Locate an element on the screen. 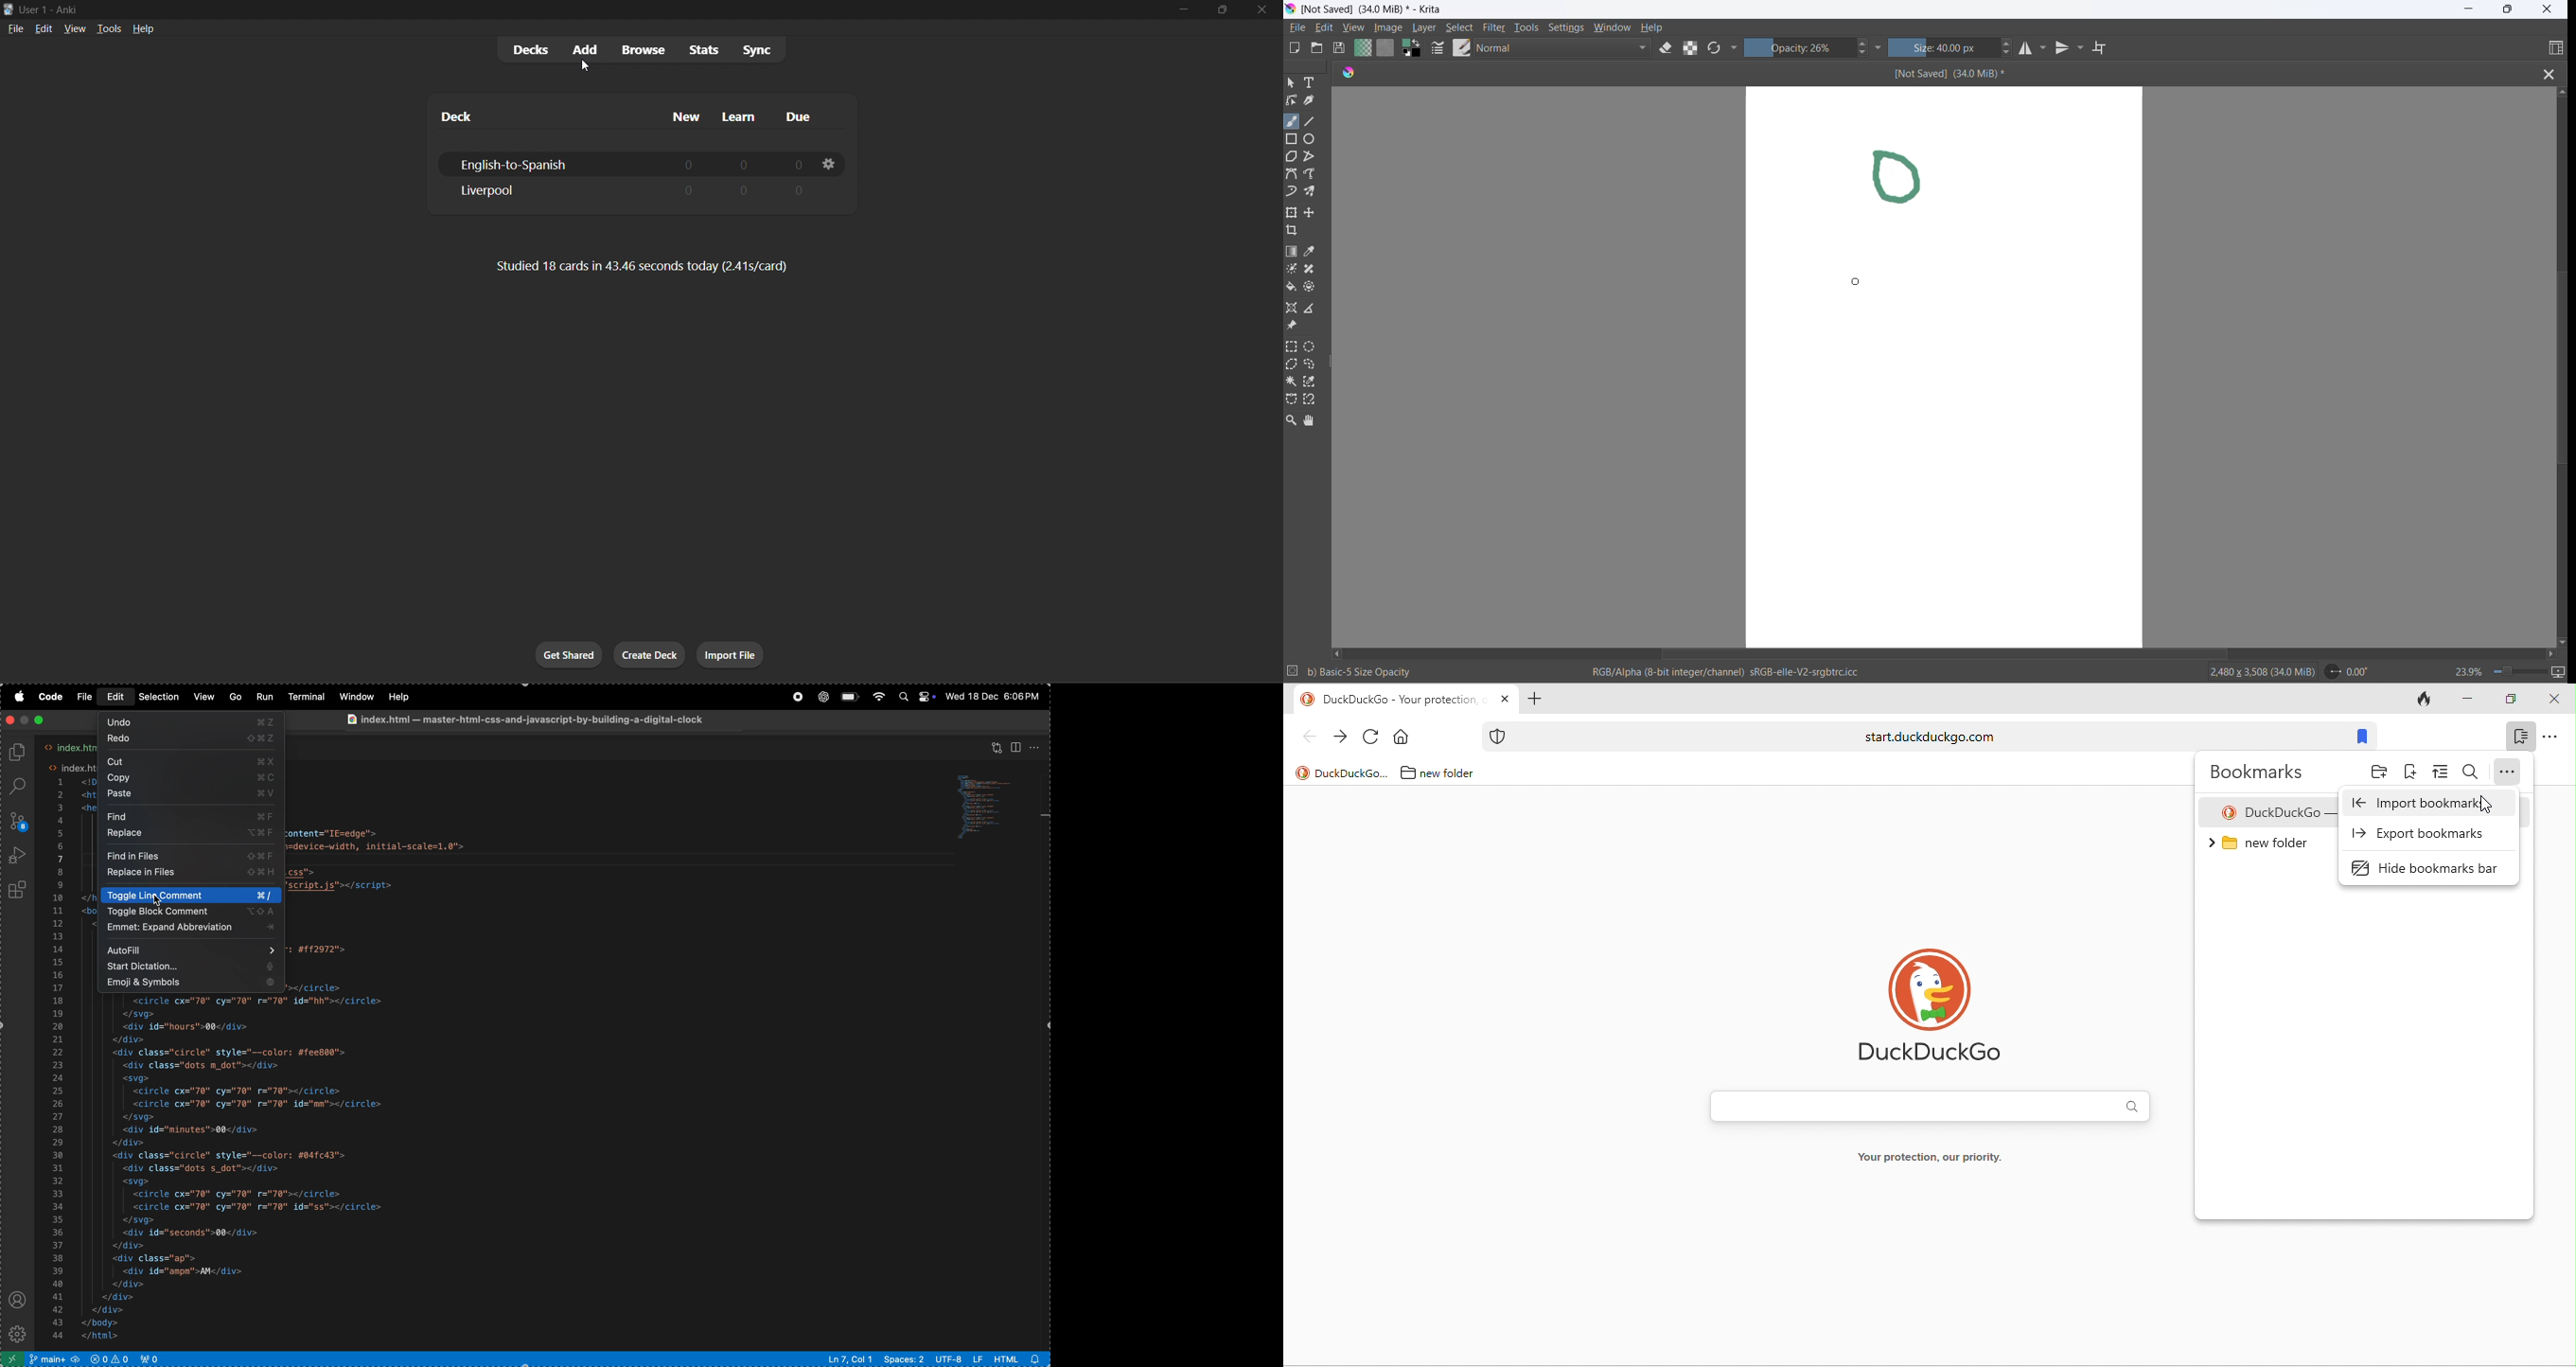 The width and height of the screenshot is (2576, 1372). start.duckduckgo.com is located at coordinates (1930, 736).